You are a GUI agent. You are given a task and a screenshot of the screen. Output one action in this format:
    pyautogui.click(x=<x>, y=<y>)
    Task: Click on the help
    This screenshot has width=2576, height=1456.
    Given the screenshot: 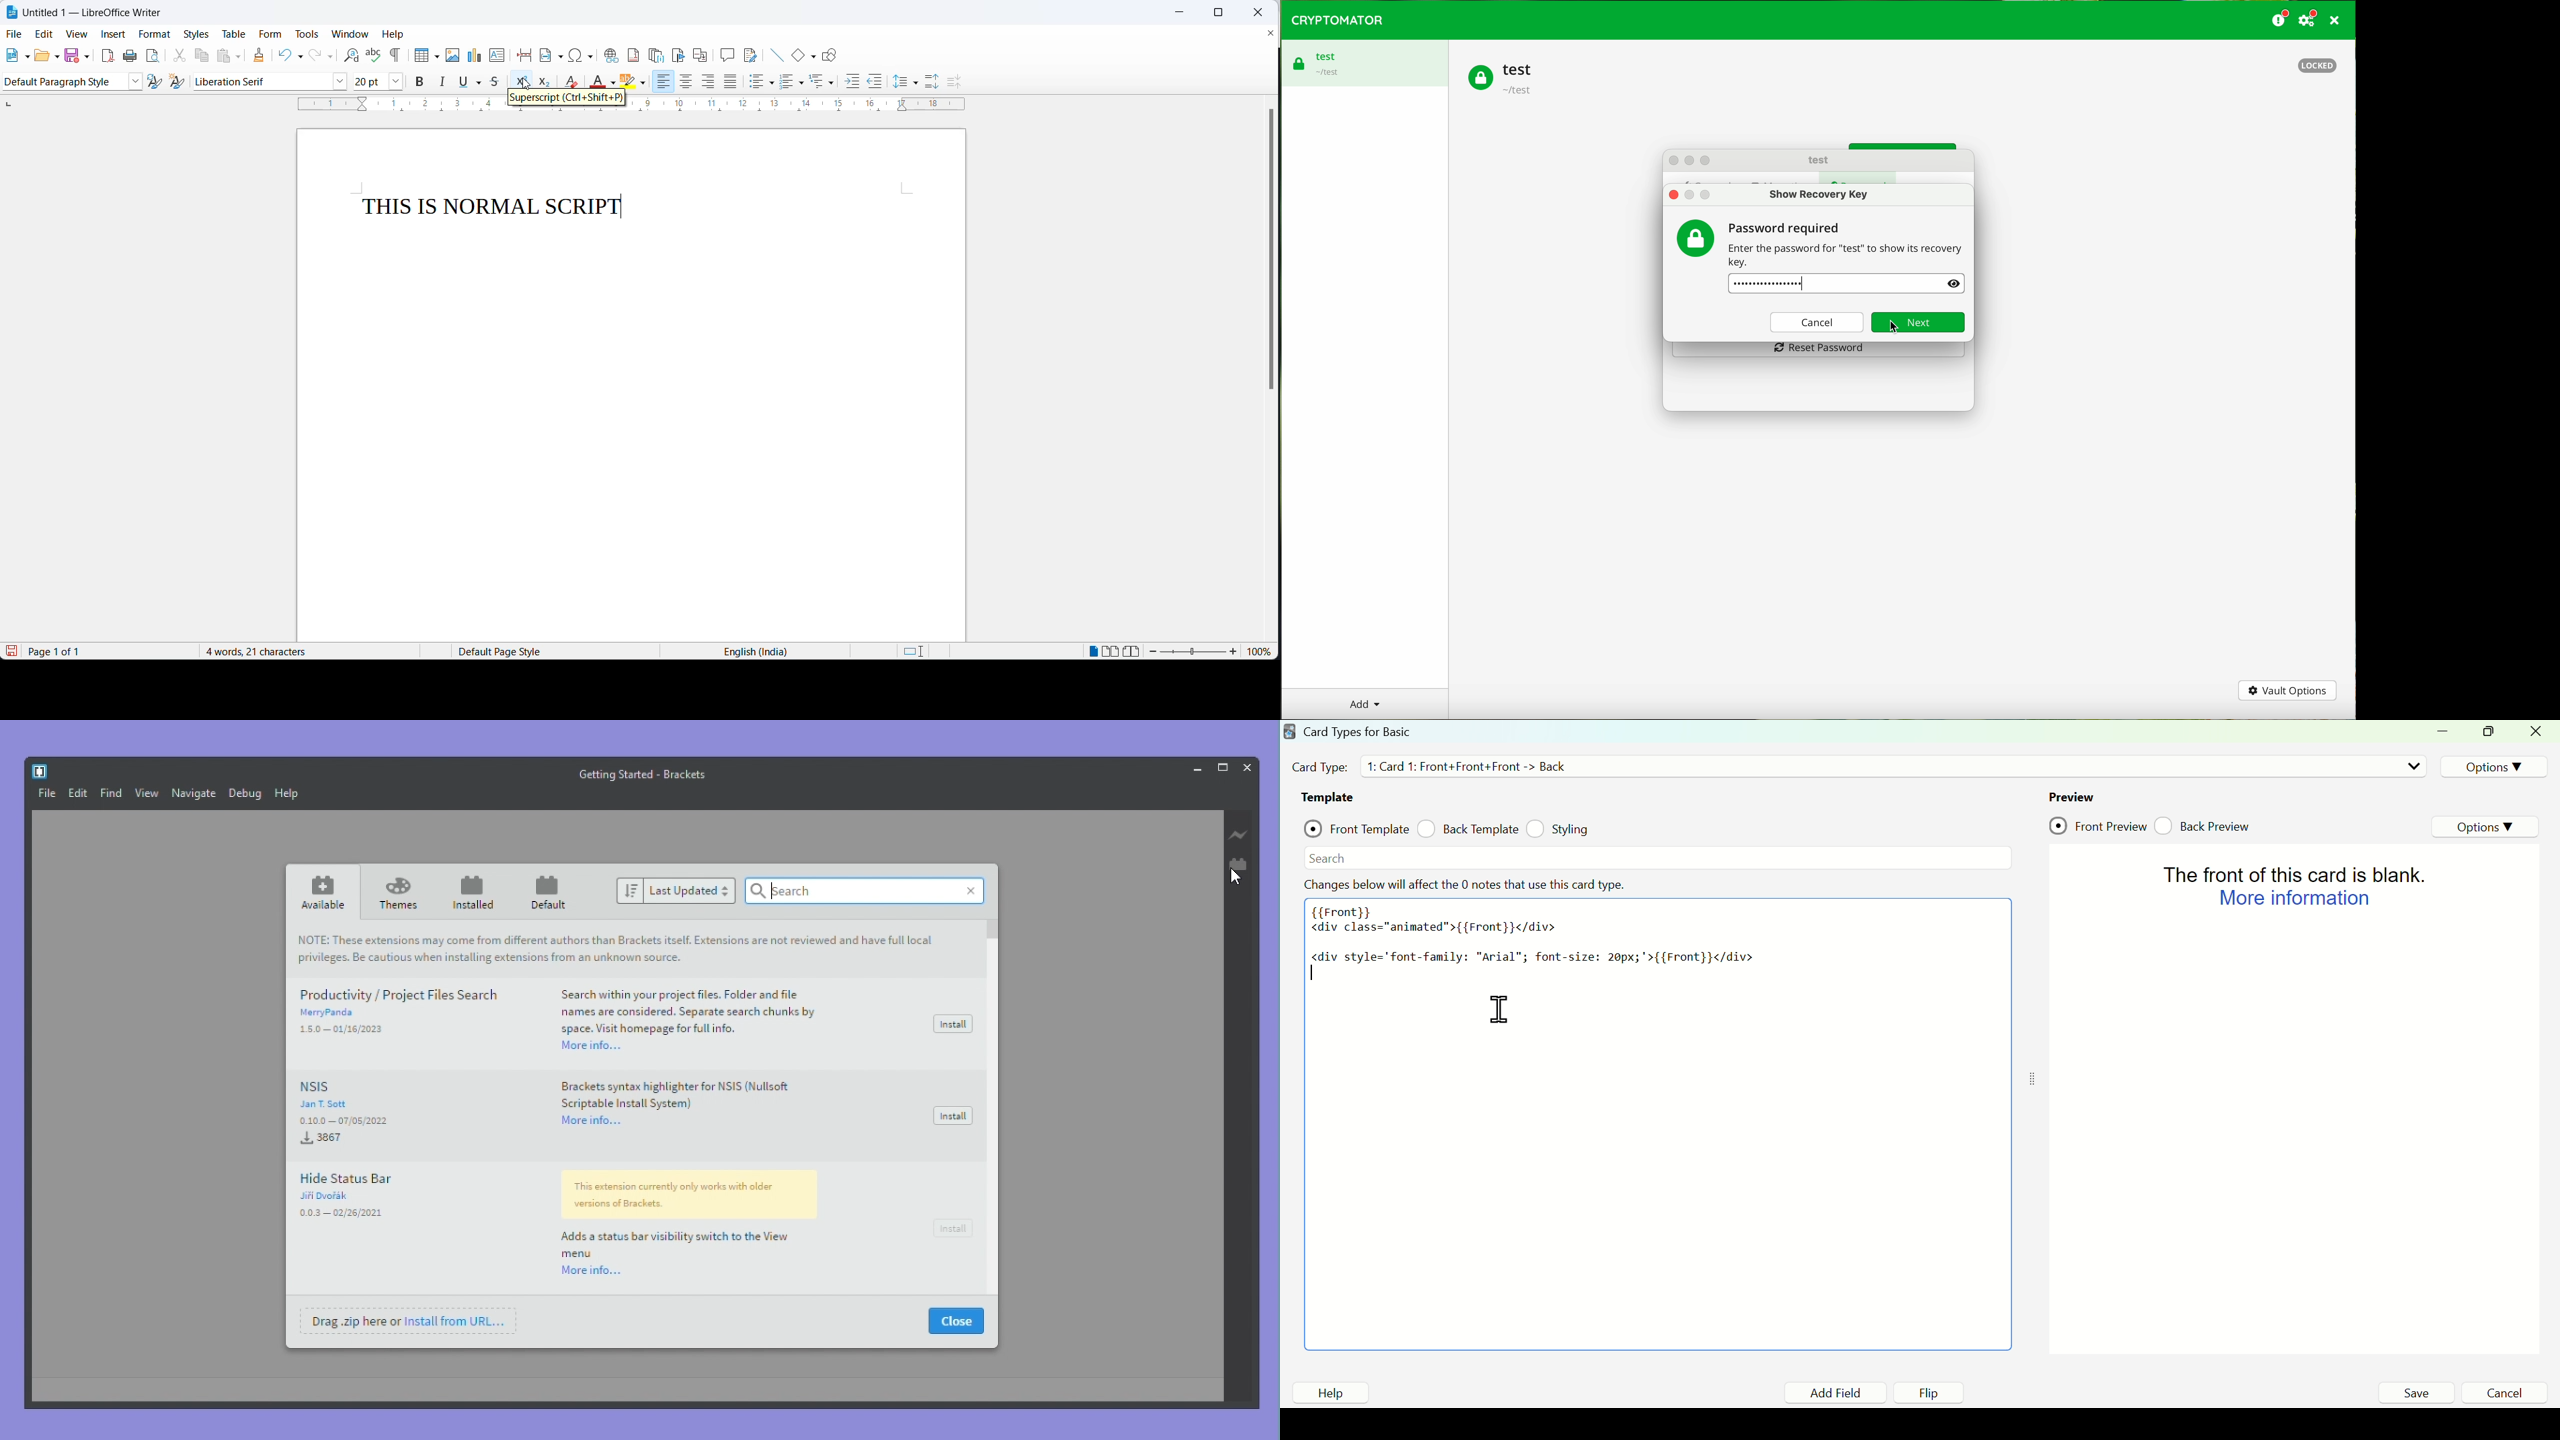 What is the action you would take?
    pyautogui.click(x=393, y=34)
    